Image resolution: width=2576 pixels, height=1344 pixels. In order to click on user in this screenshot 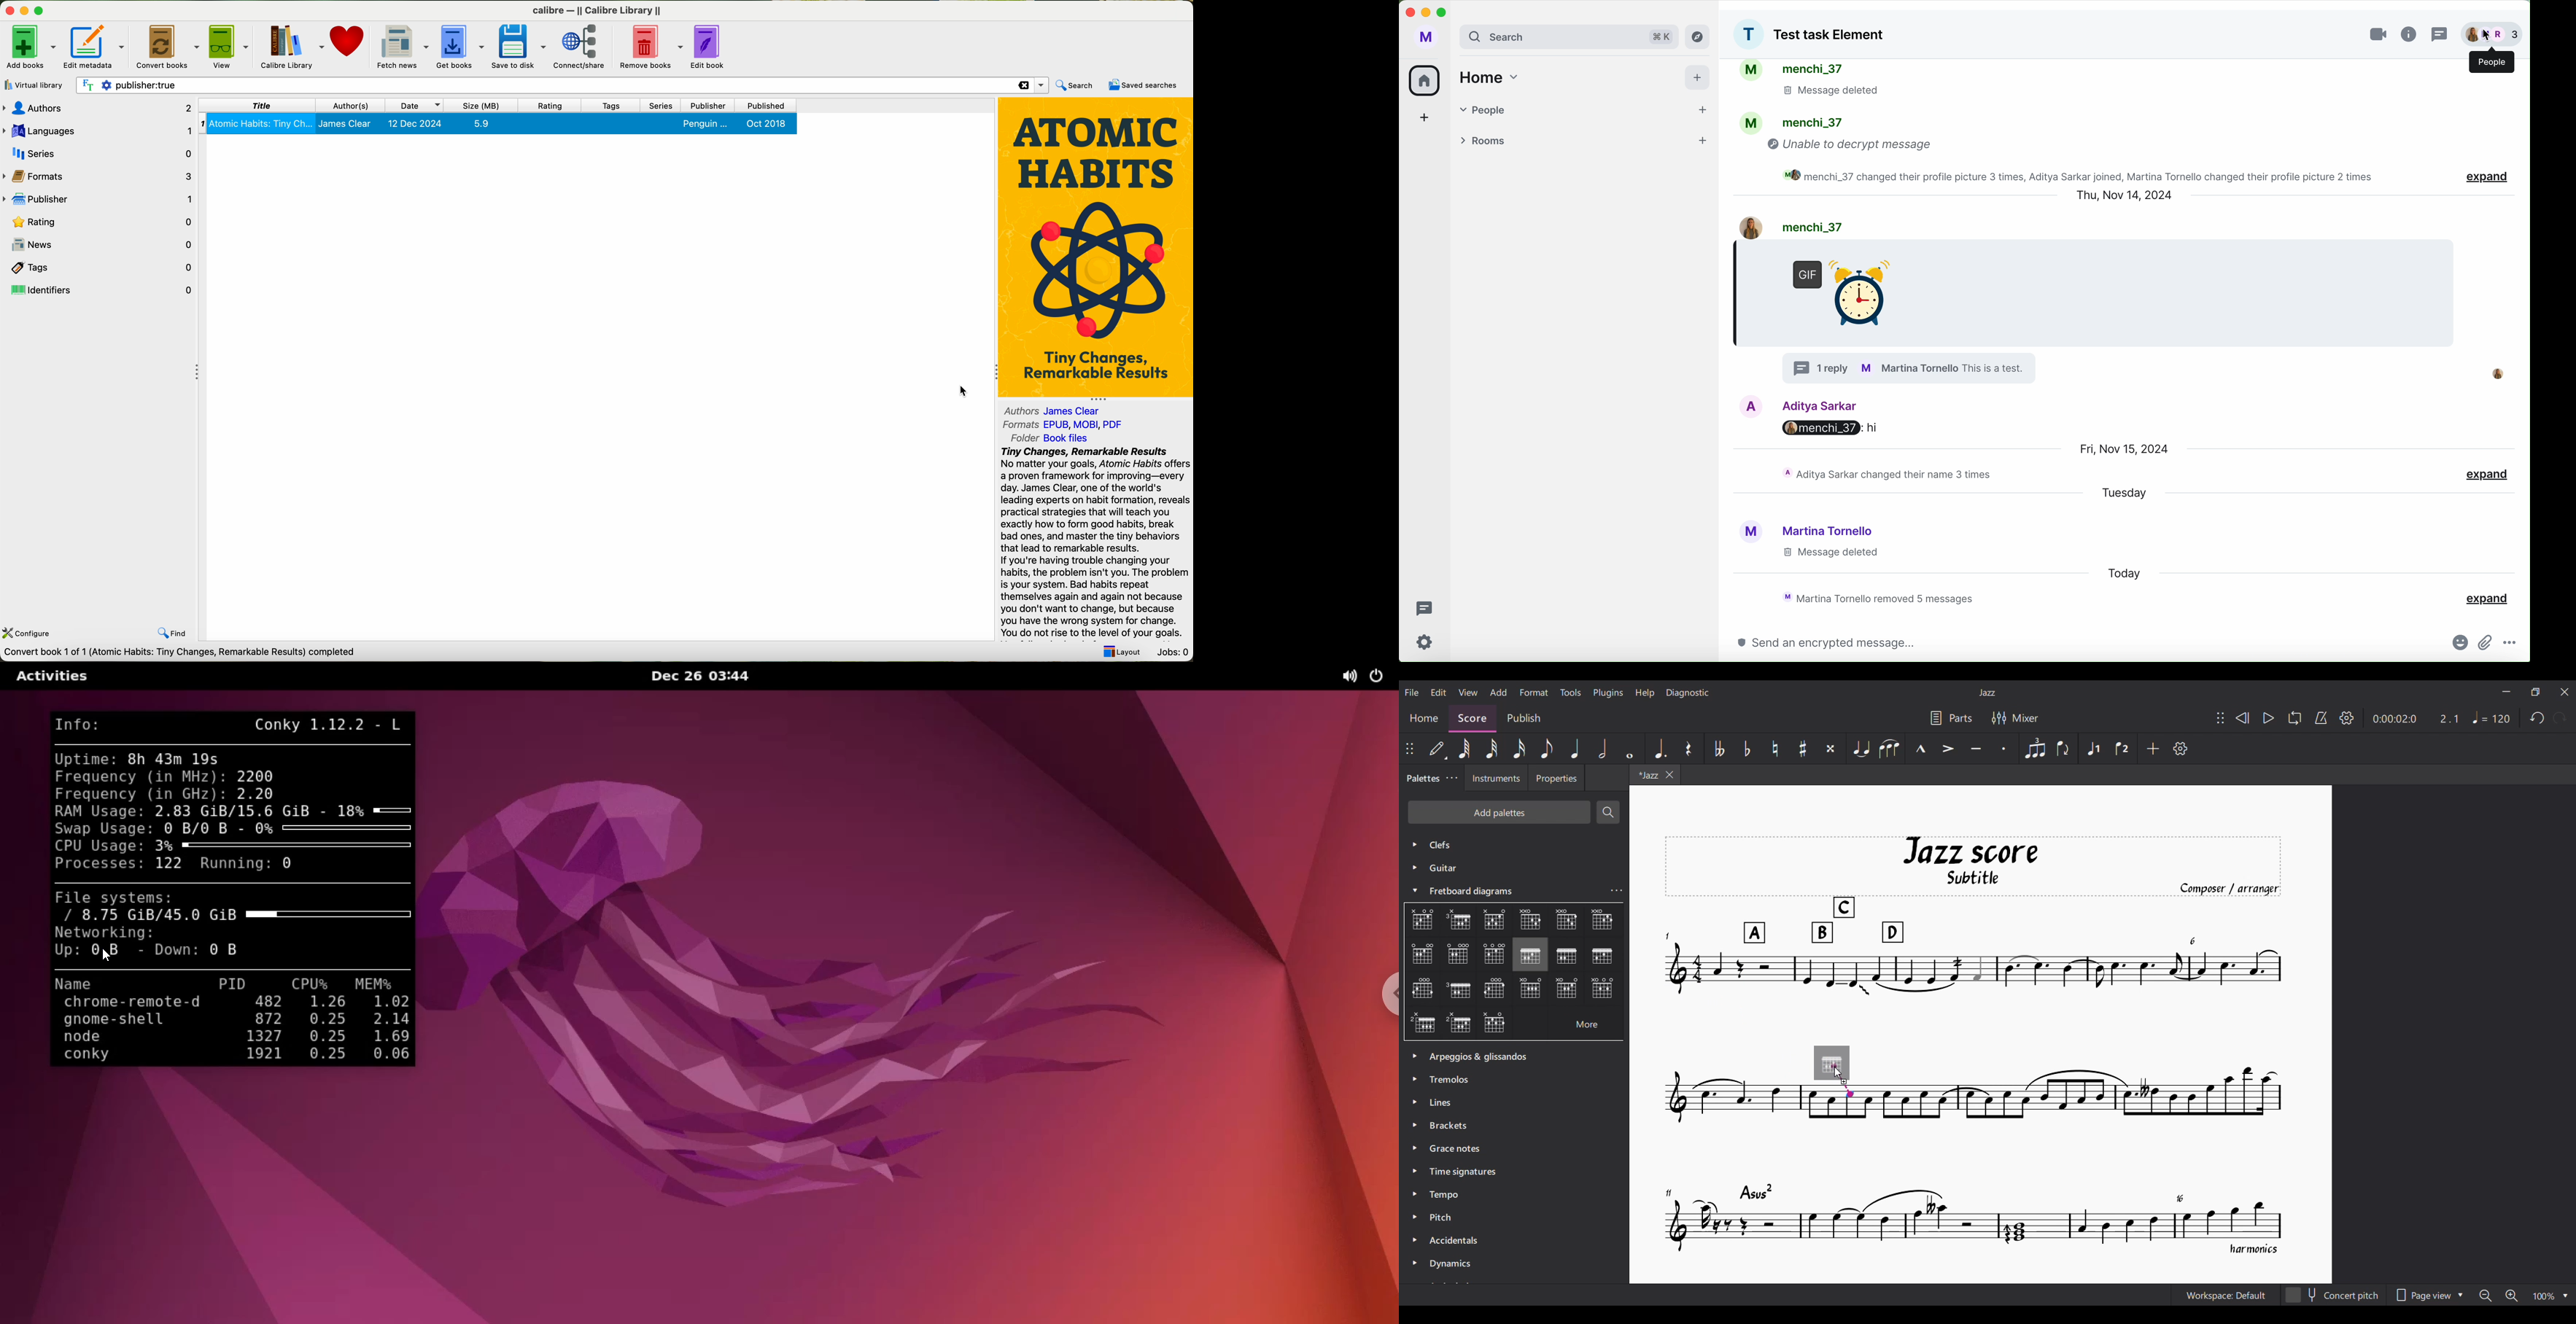, I will do `click(1809, 226)`.